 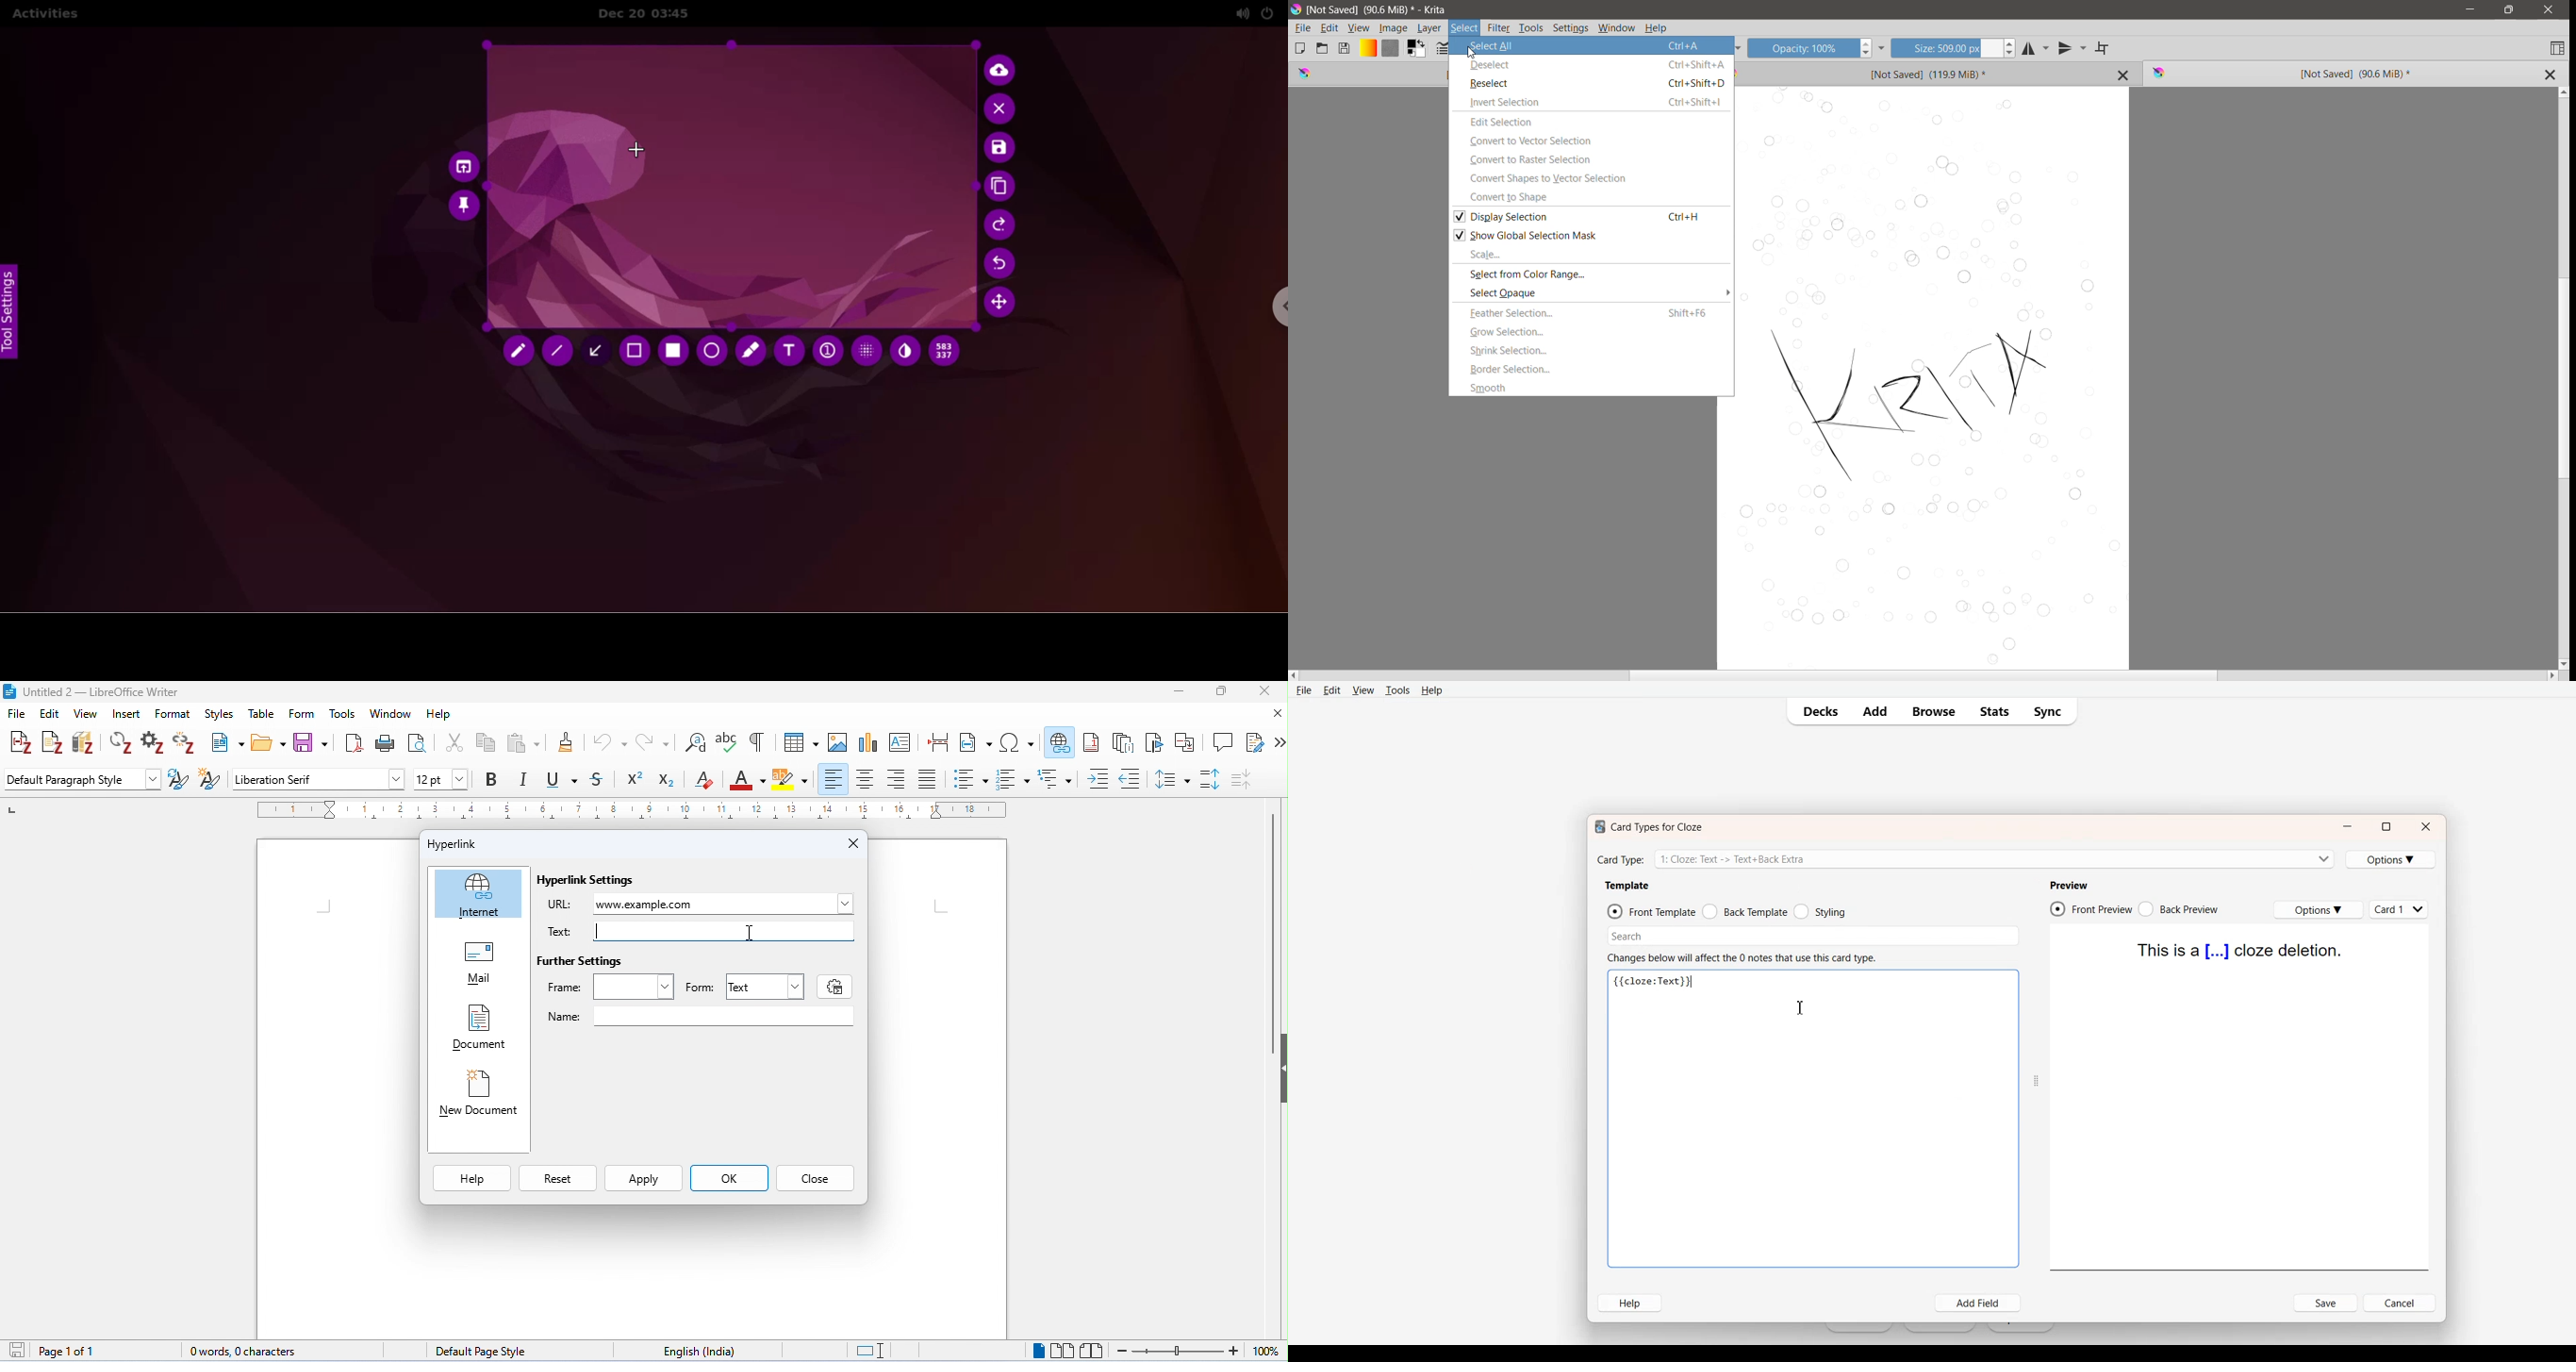 What do you see at coordinates (637, 150) in the screenshot?
I see `cursor` at bounding box center [637, 150].